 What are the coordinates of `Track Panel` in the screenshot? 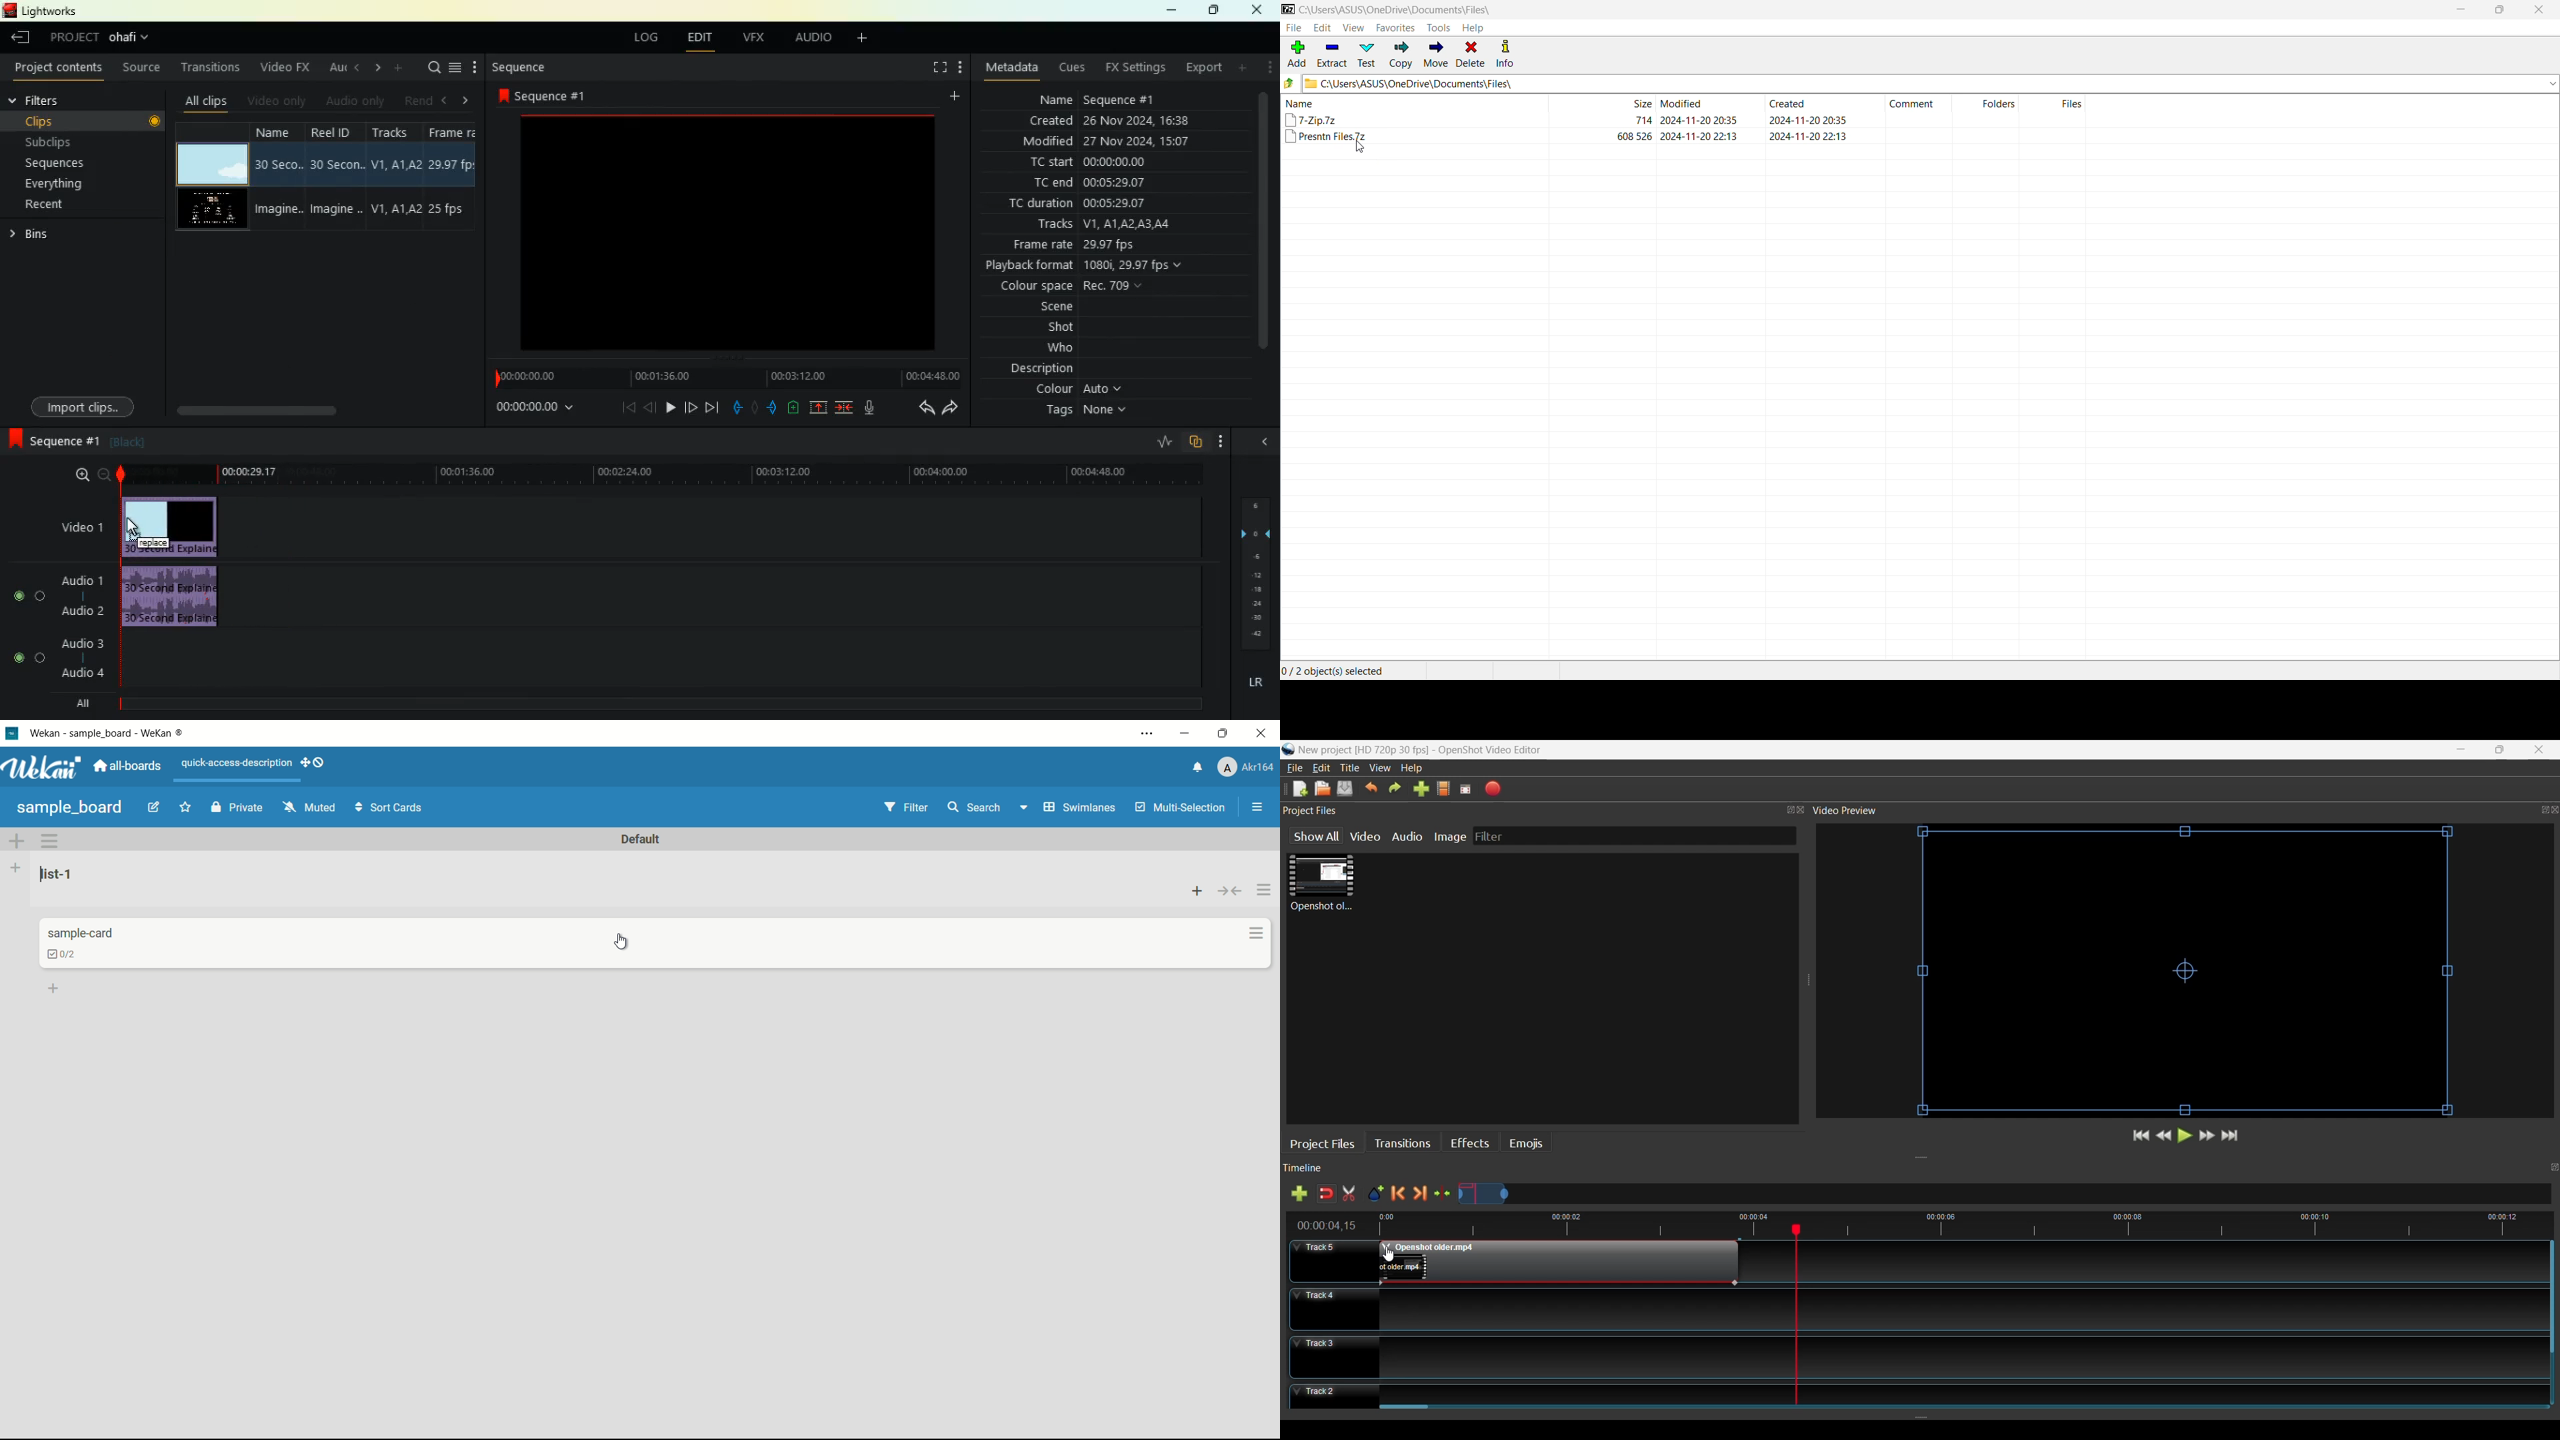 It's located at (1957, 1357).